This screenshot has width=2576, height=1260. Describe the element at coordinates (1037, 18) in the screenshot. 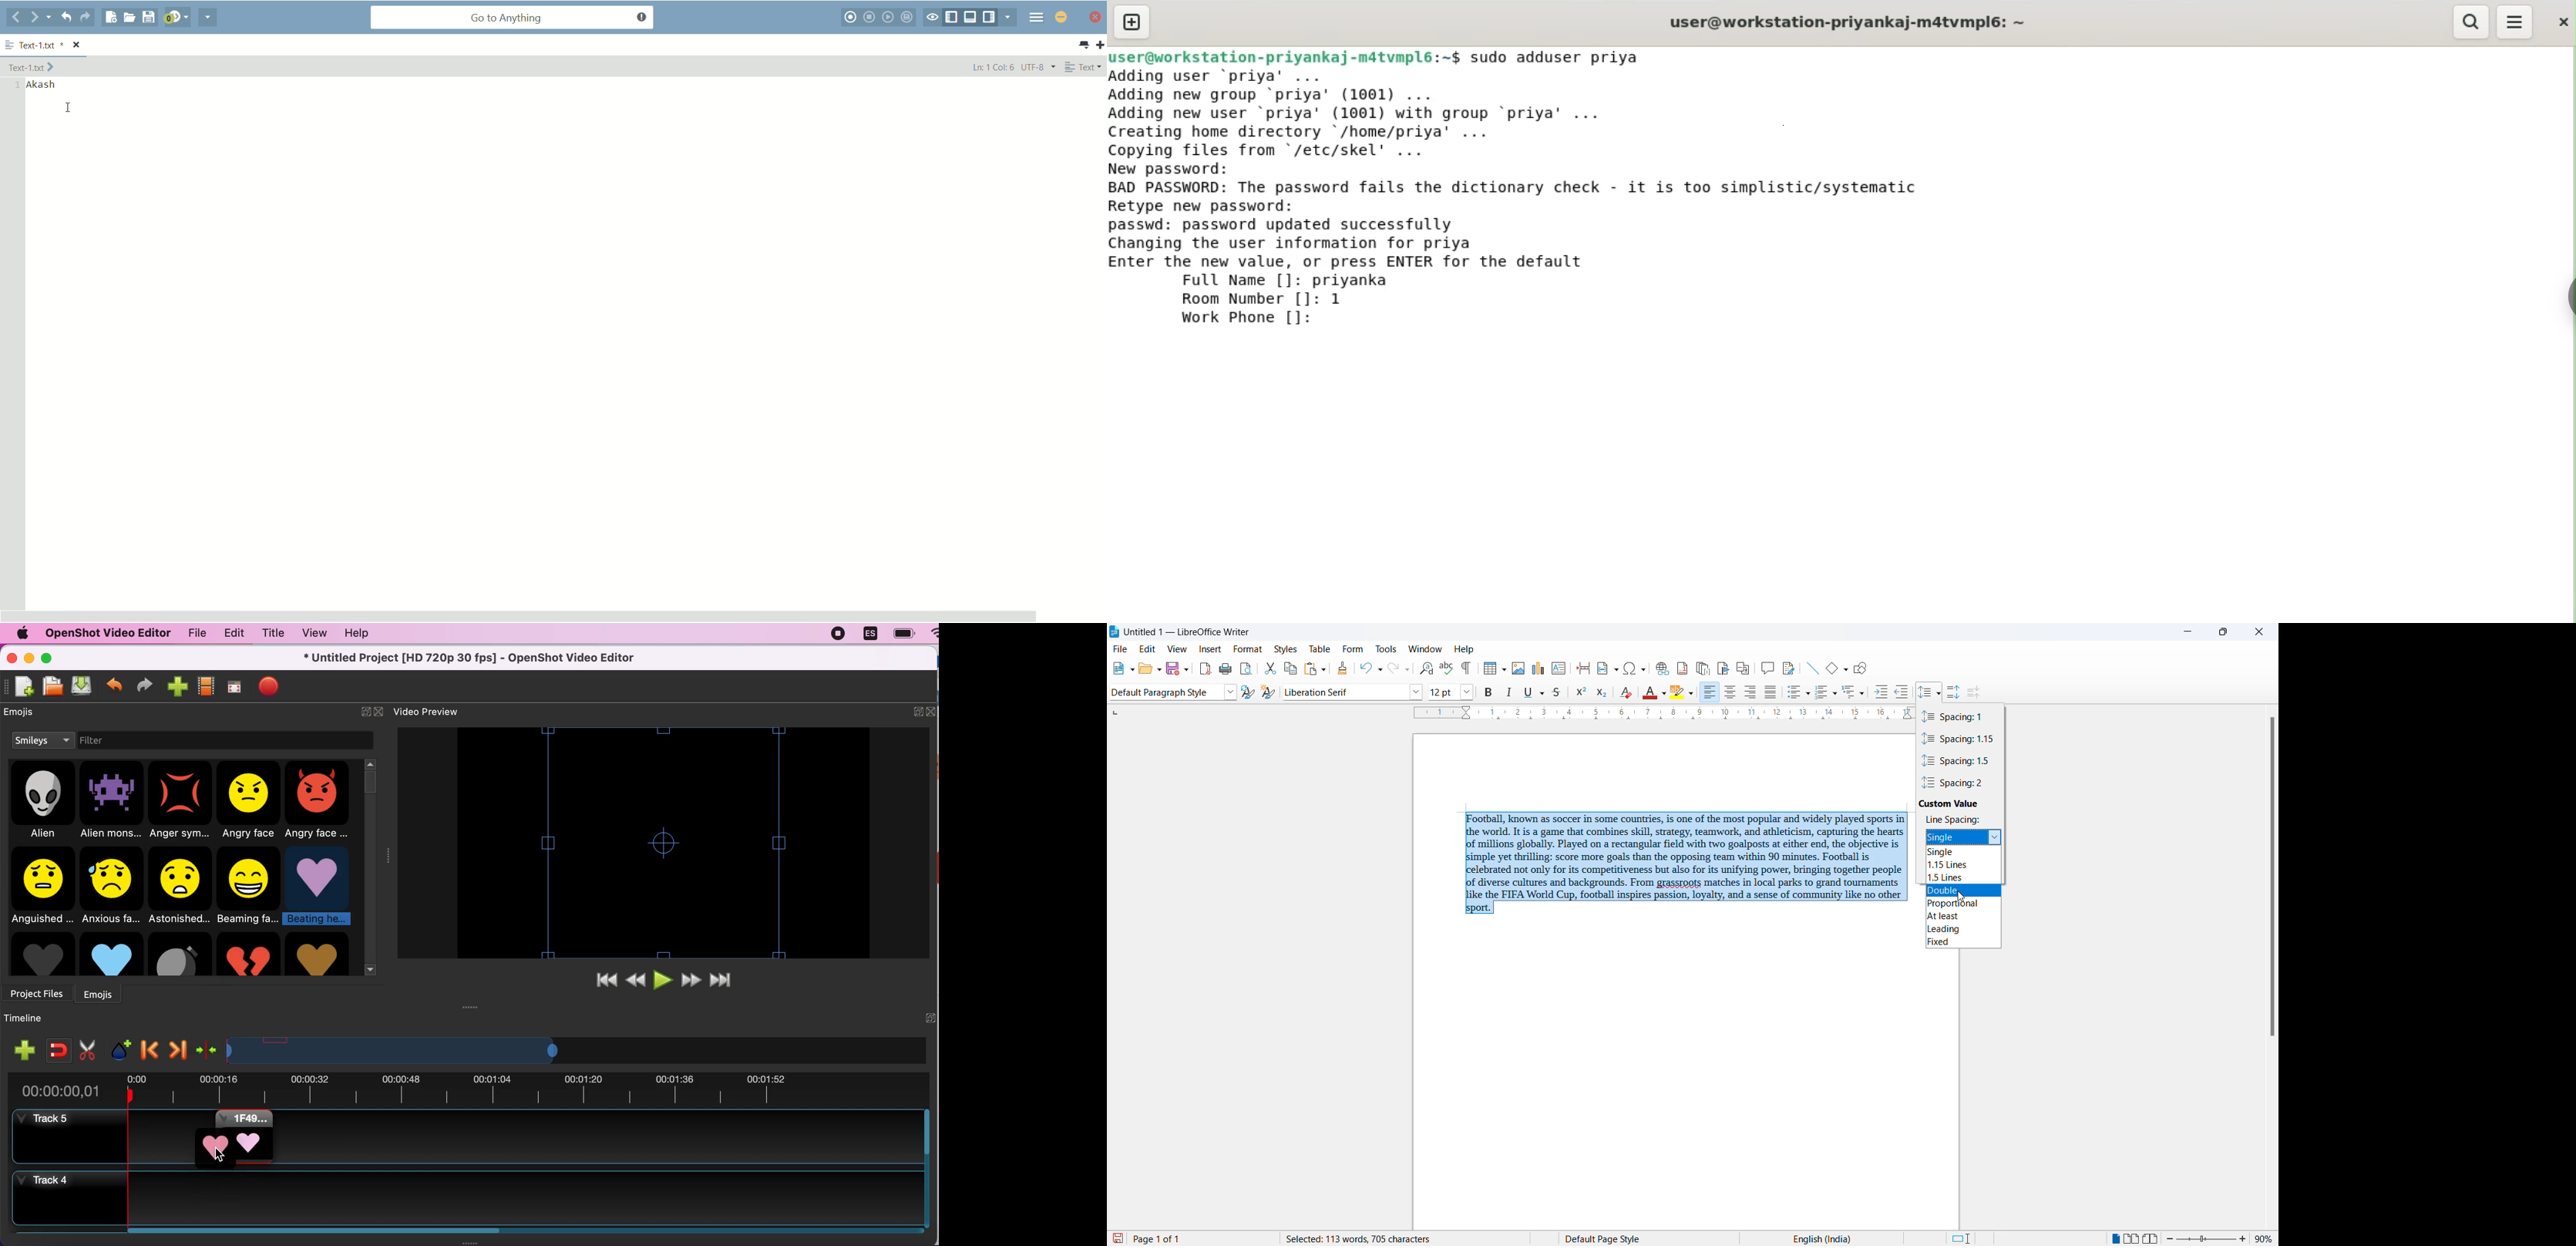

I see `menu` at that location.